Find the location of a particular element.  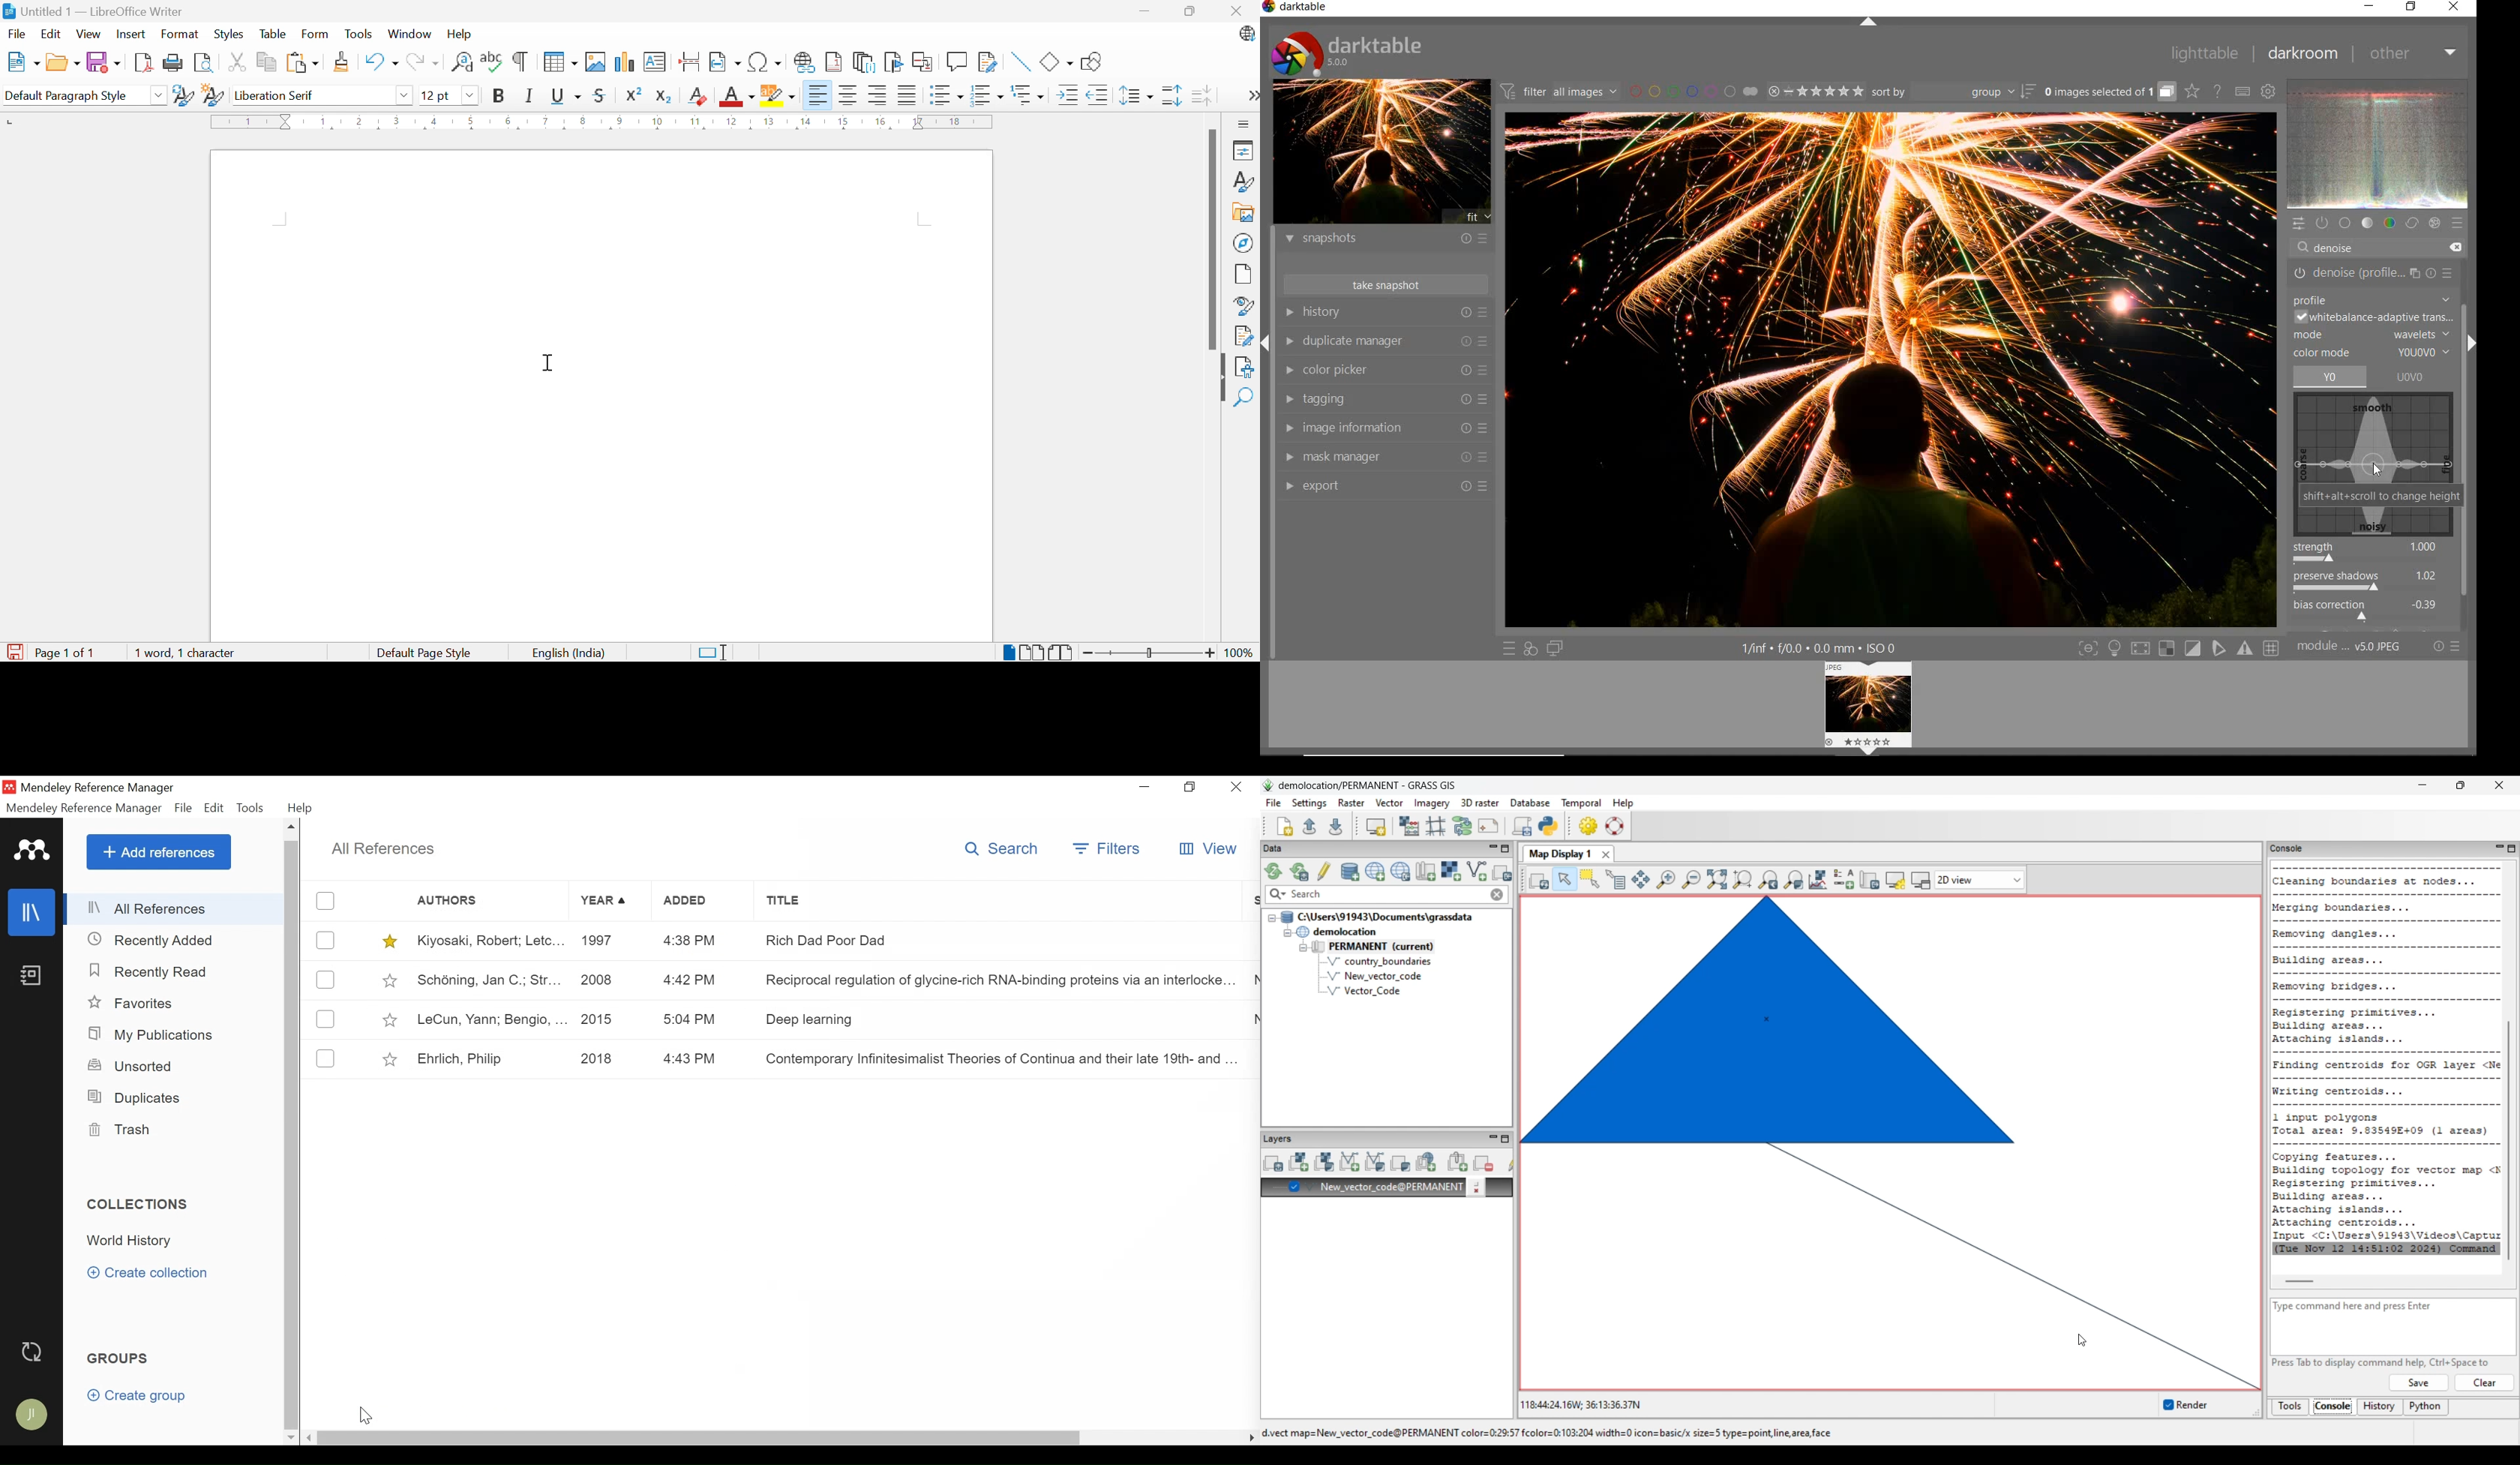

Reciprocal regulation of glycine-rch RNA-binding proteins van rocha is located at coordinates (999, 983).